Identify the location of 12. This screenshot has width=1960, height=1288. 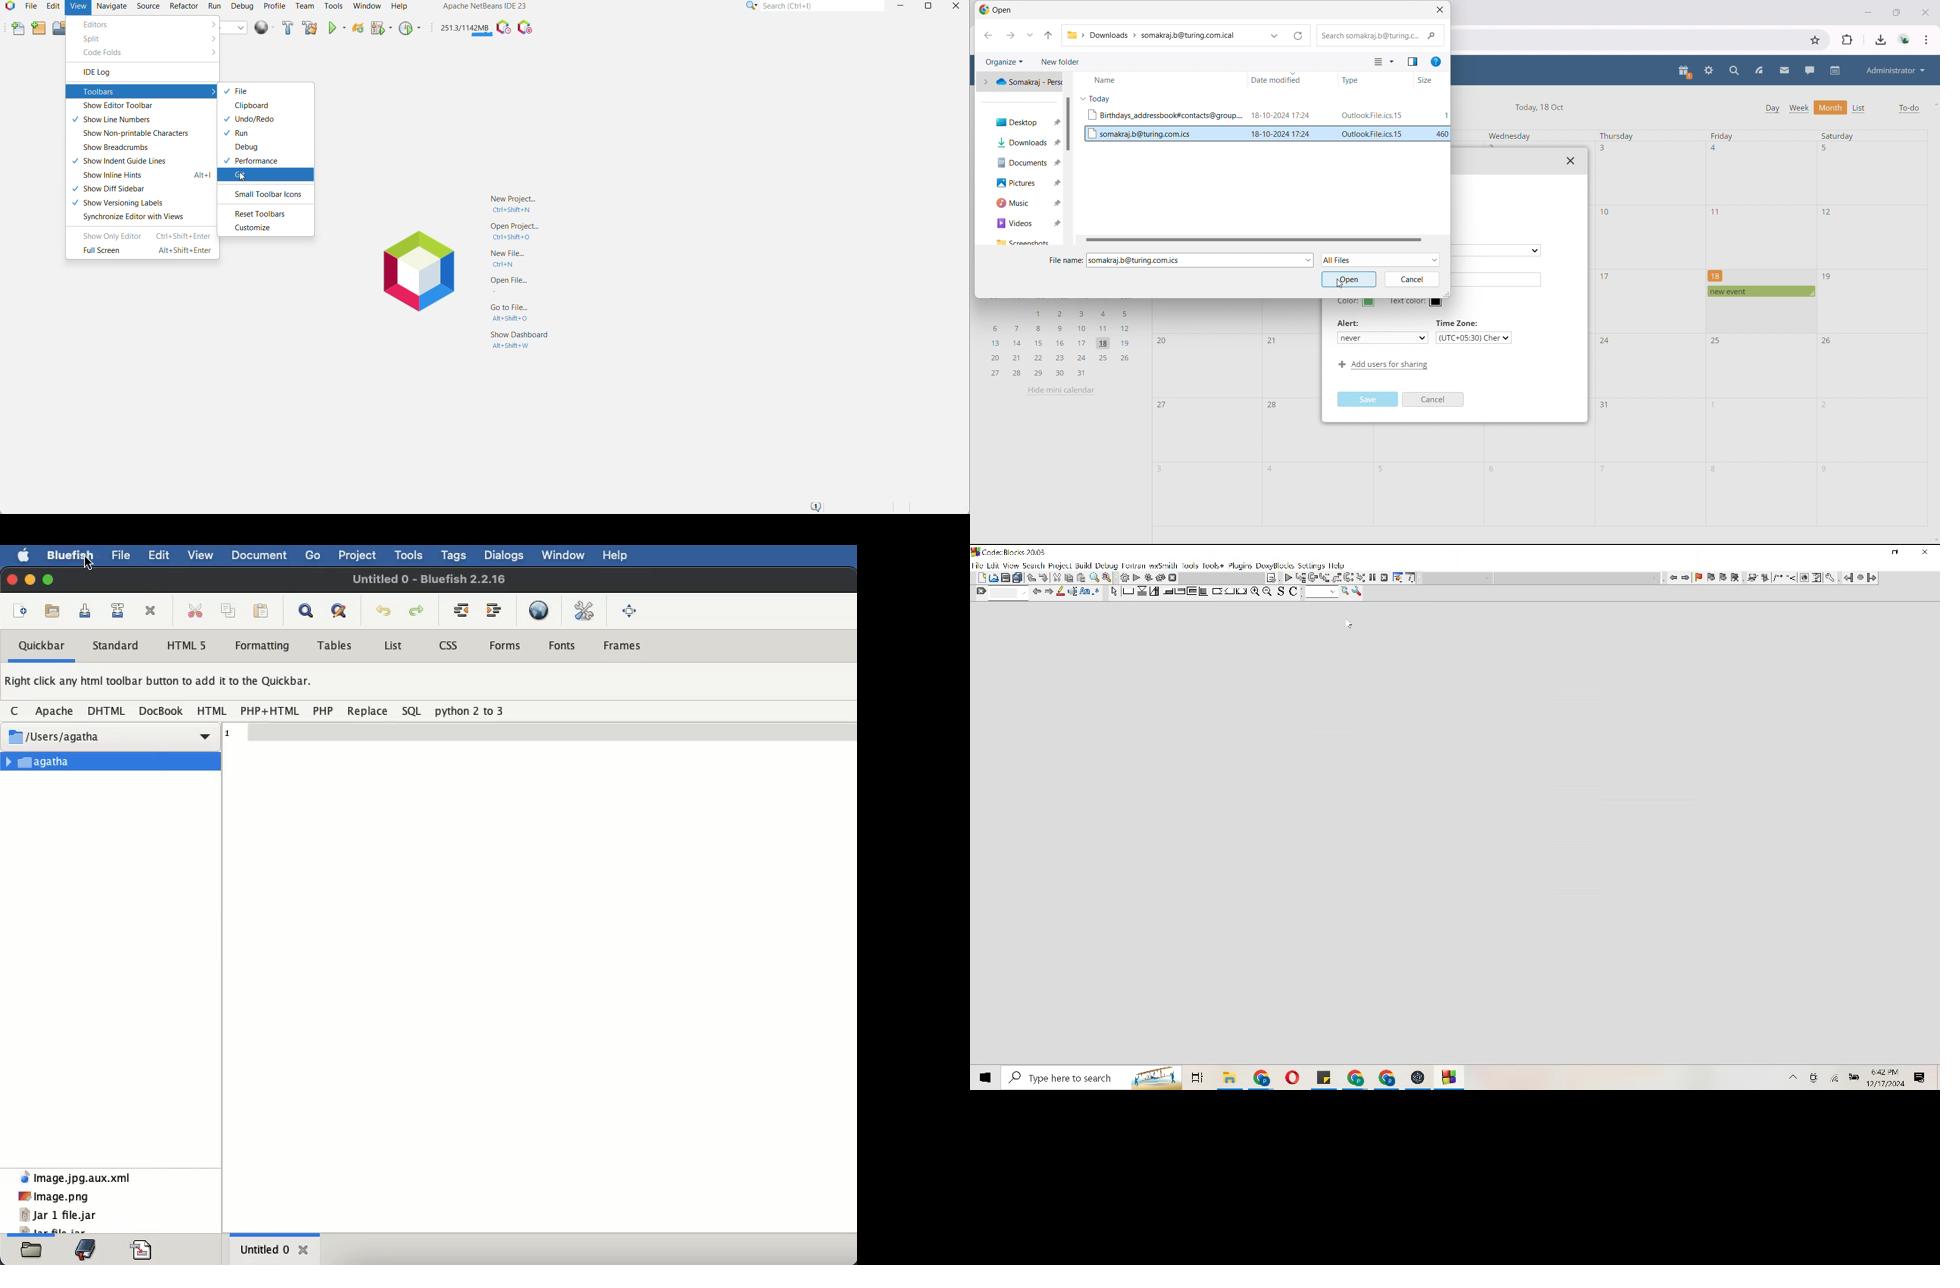
(1827, 211).